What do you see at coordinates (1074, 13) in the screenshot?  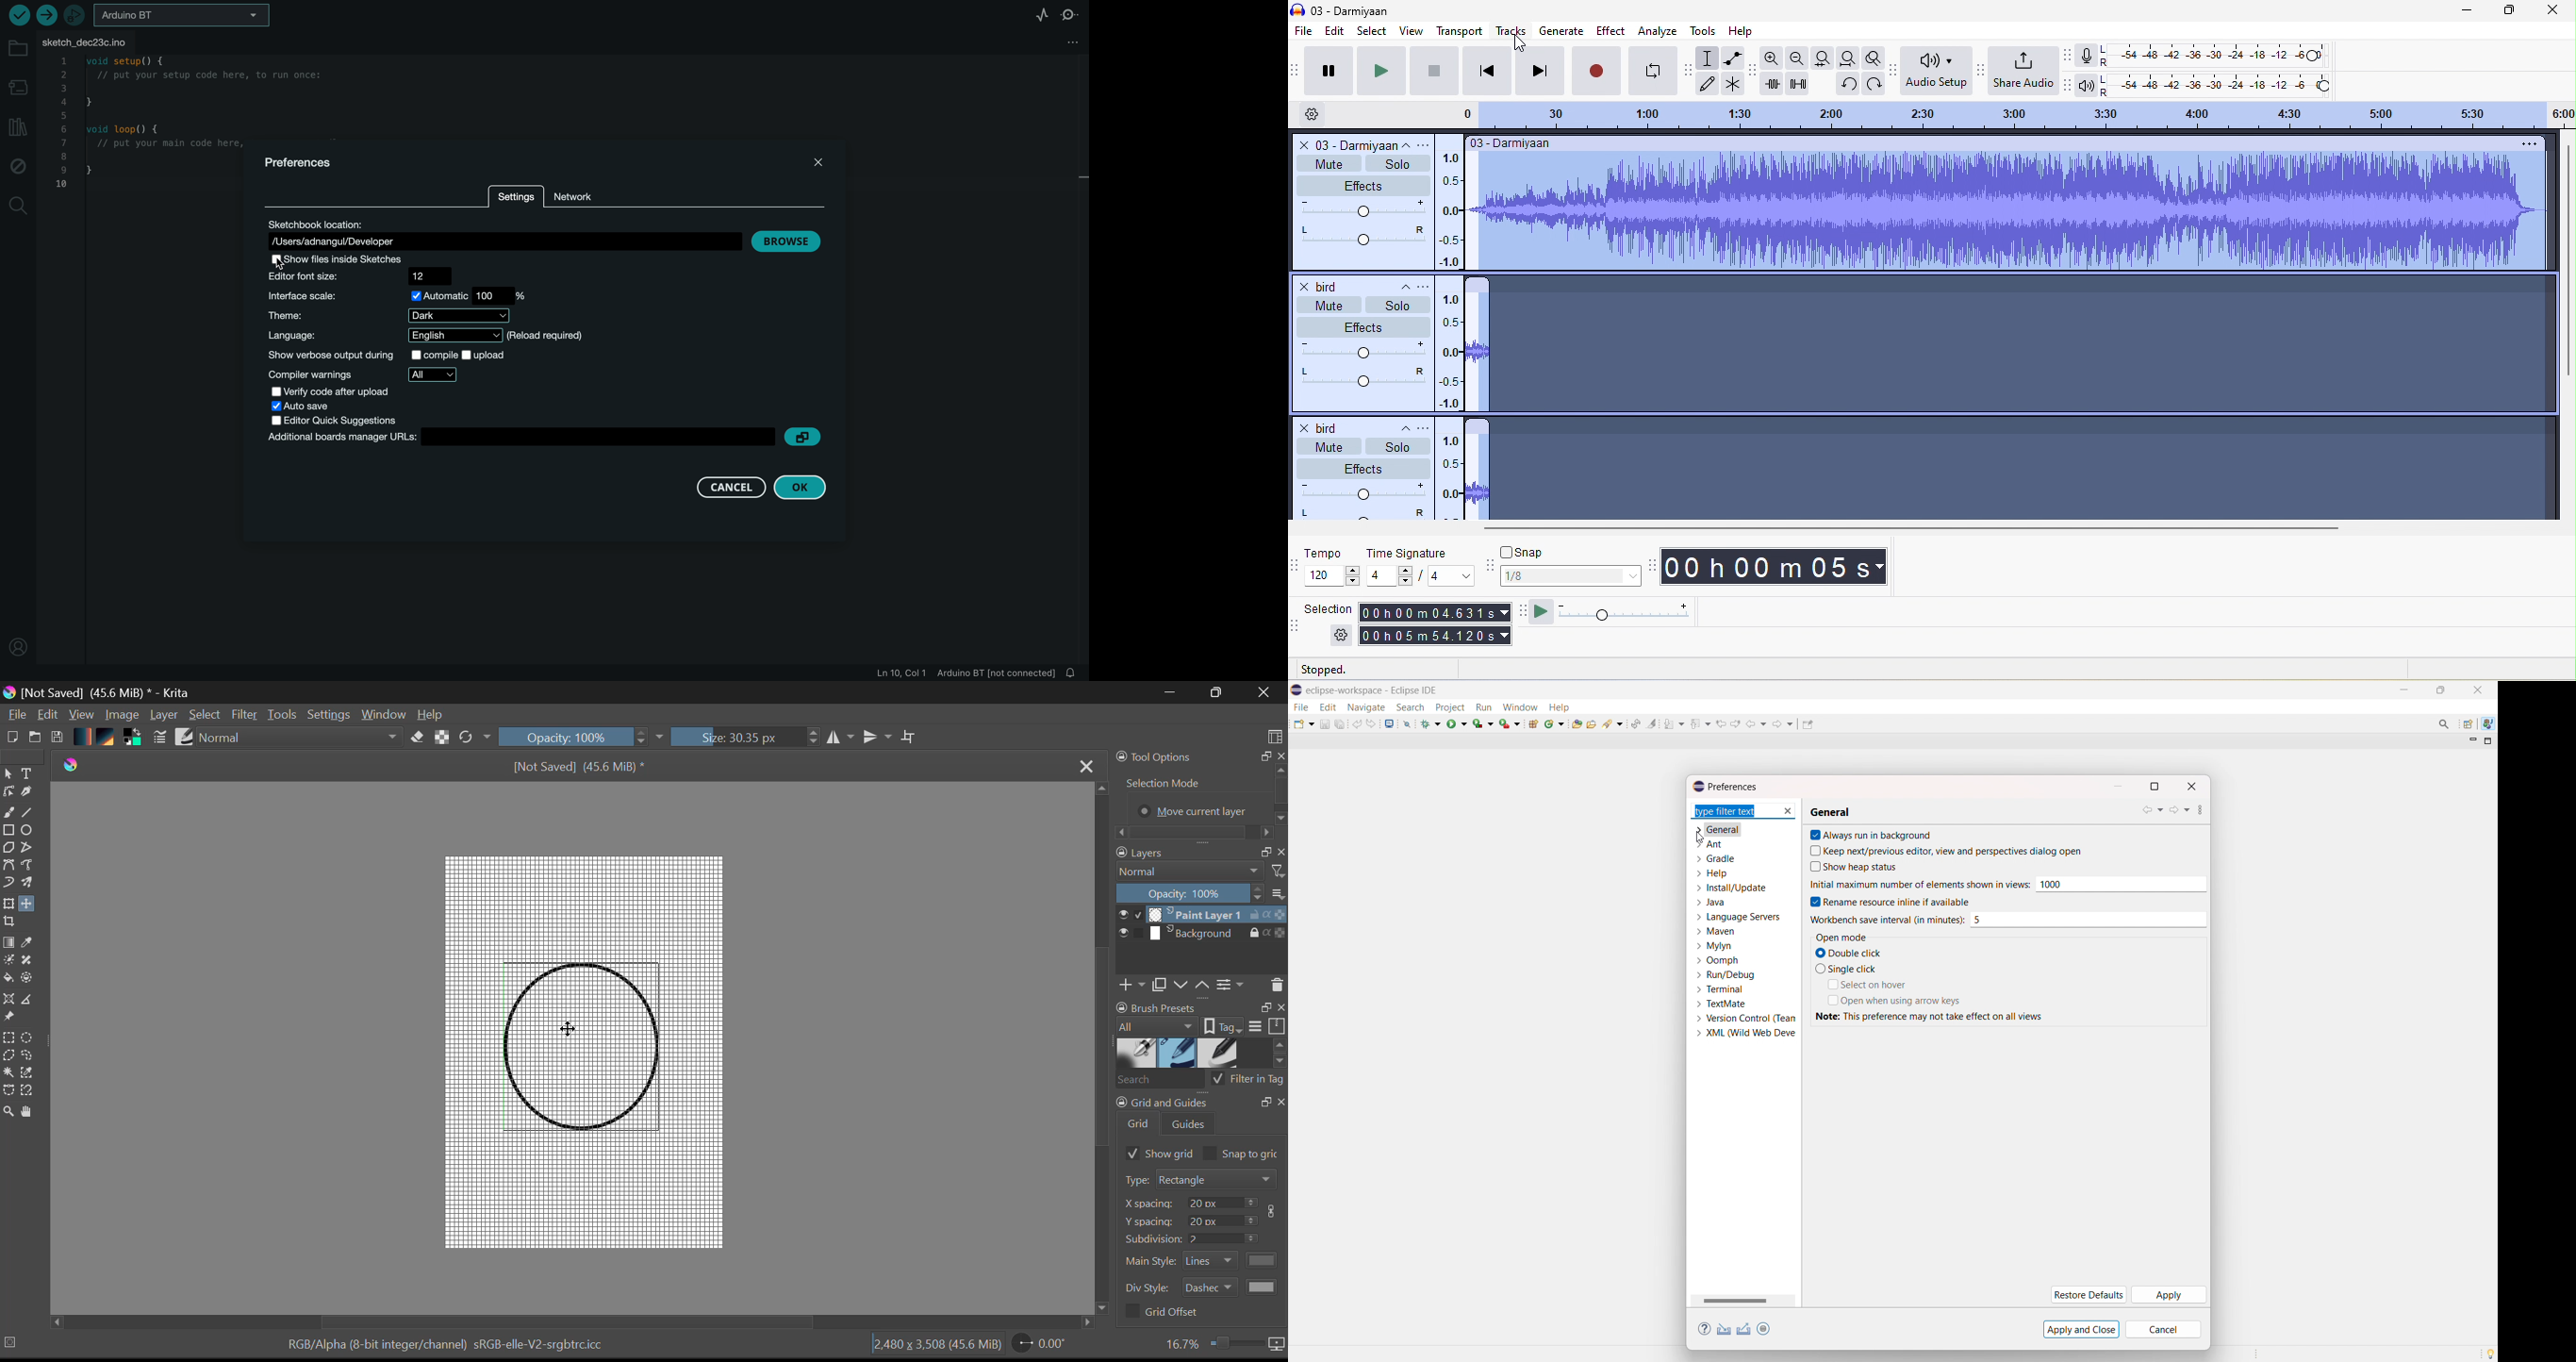 I see `serial monitor` at bounding box center [1074, 13].